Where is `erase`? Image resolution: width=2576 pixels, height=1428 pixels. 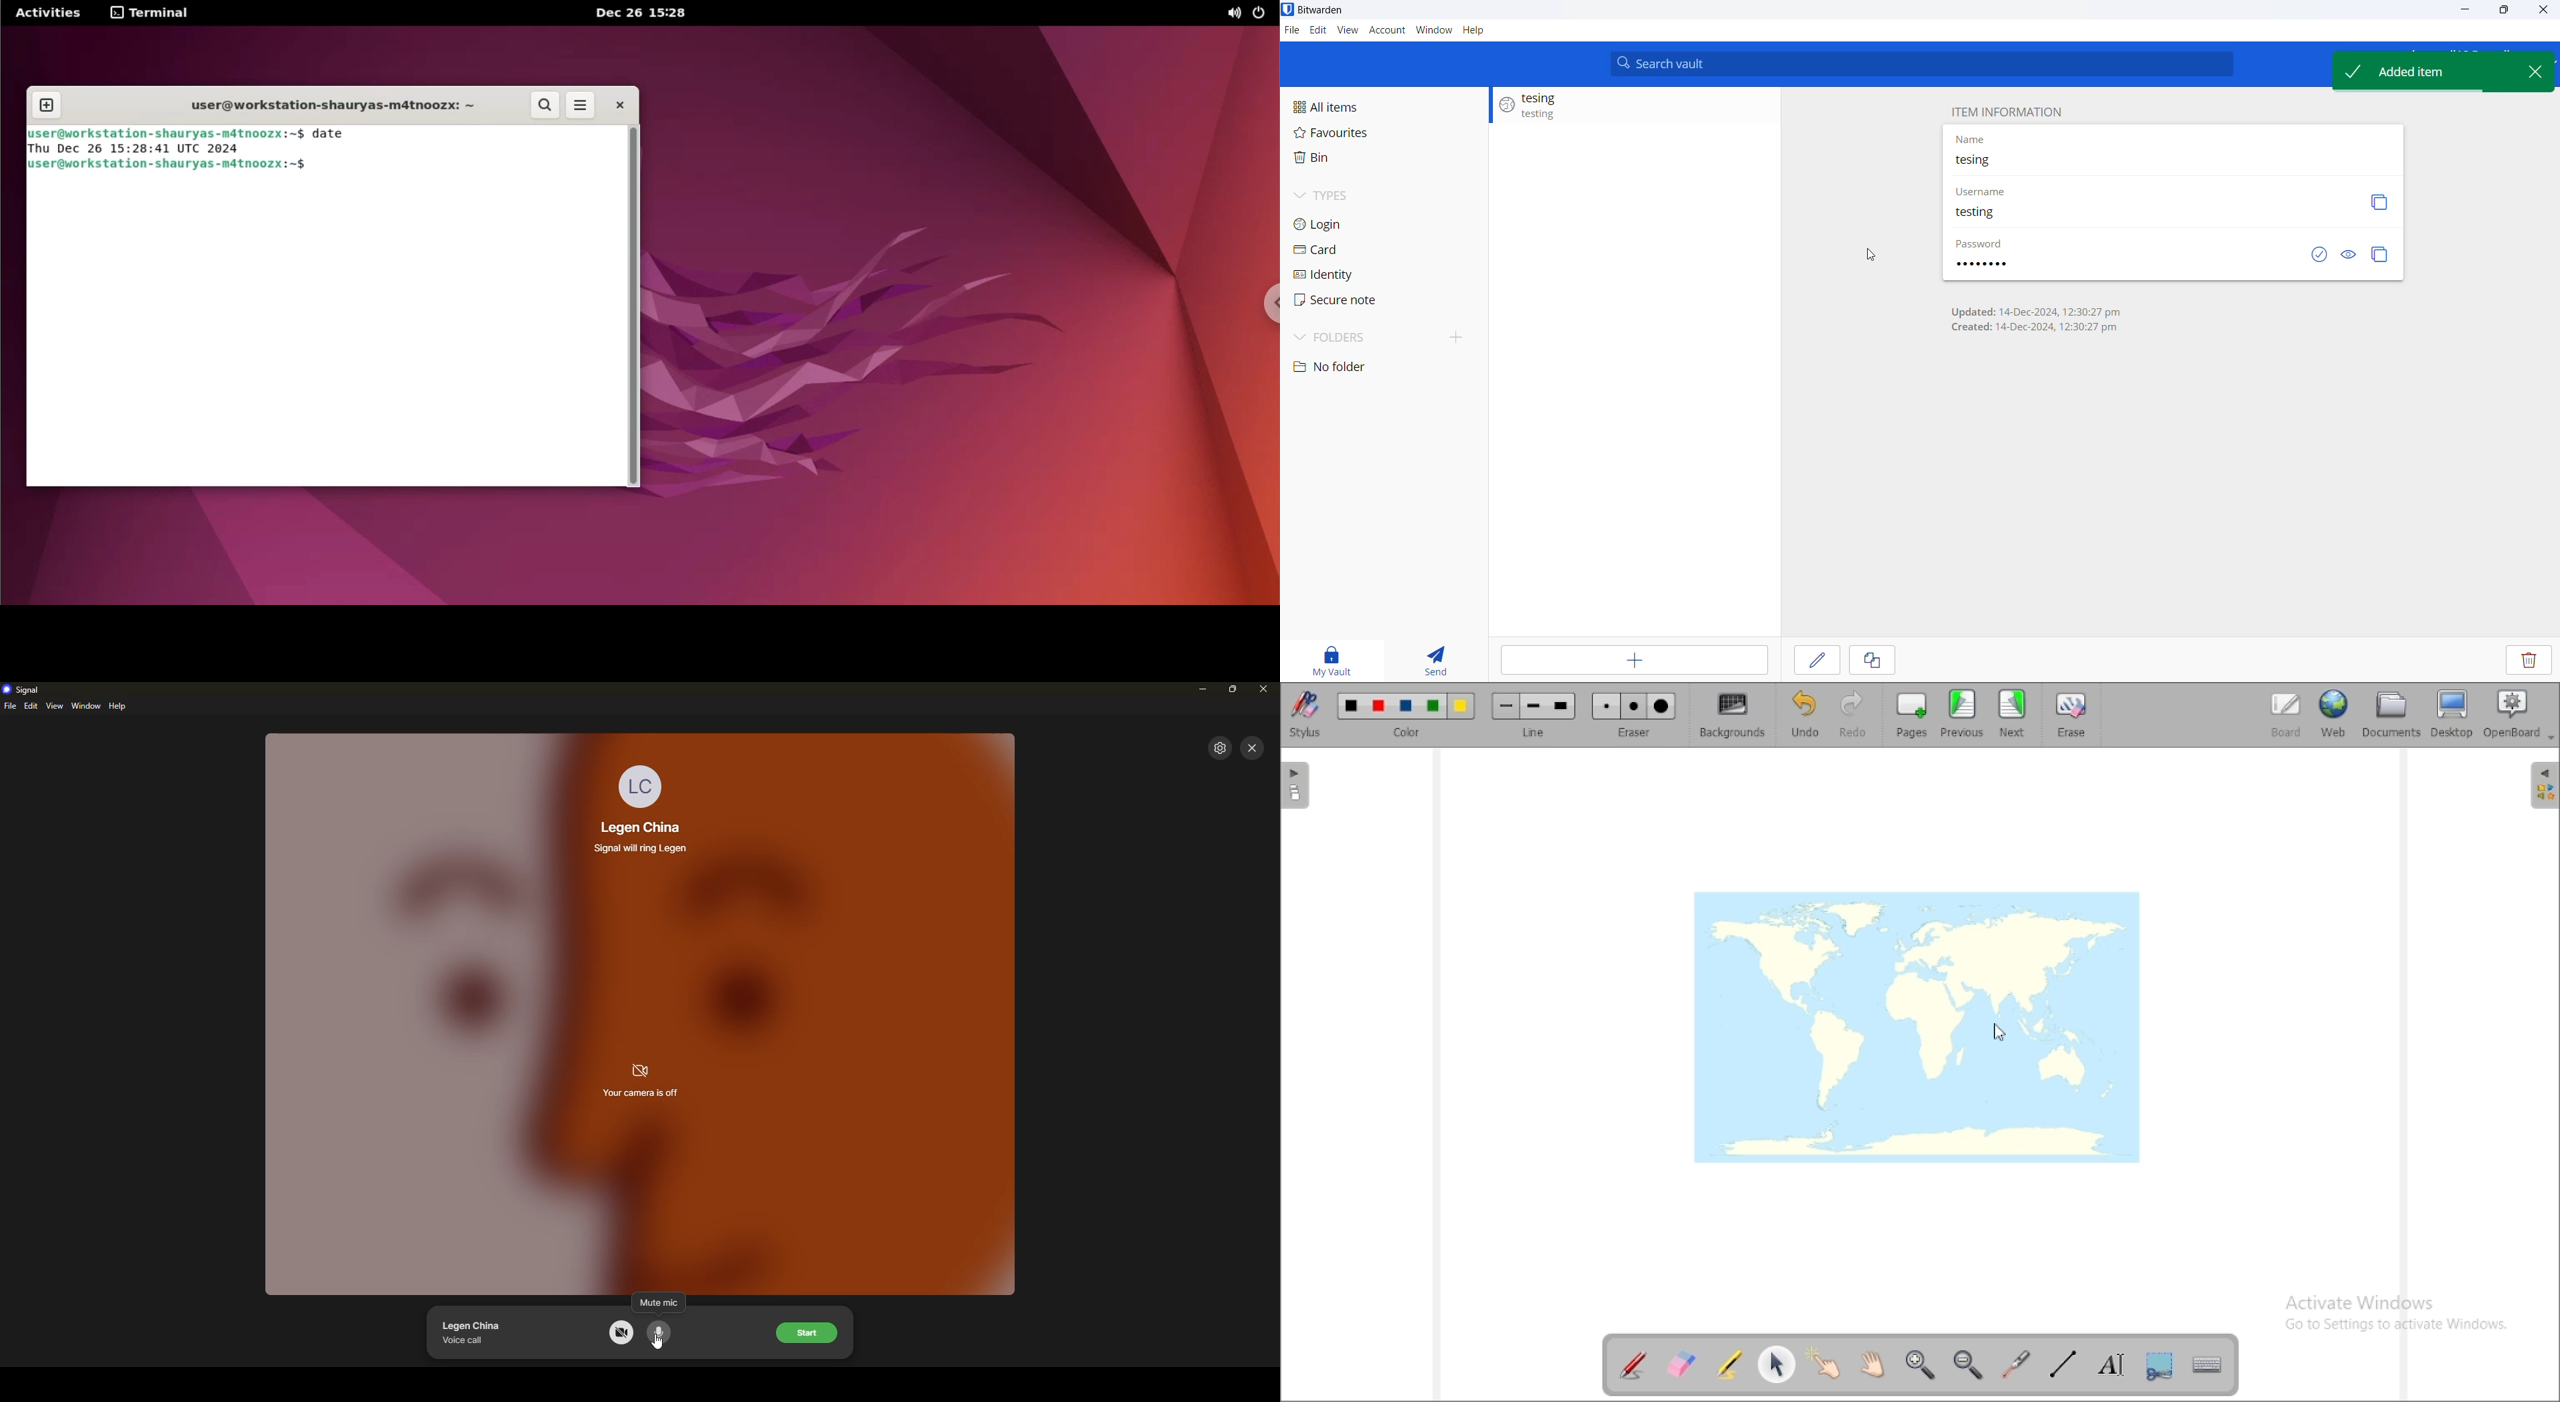 erase is located at coordinates (2074, 714).